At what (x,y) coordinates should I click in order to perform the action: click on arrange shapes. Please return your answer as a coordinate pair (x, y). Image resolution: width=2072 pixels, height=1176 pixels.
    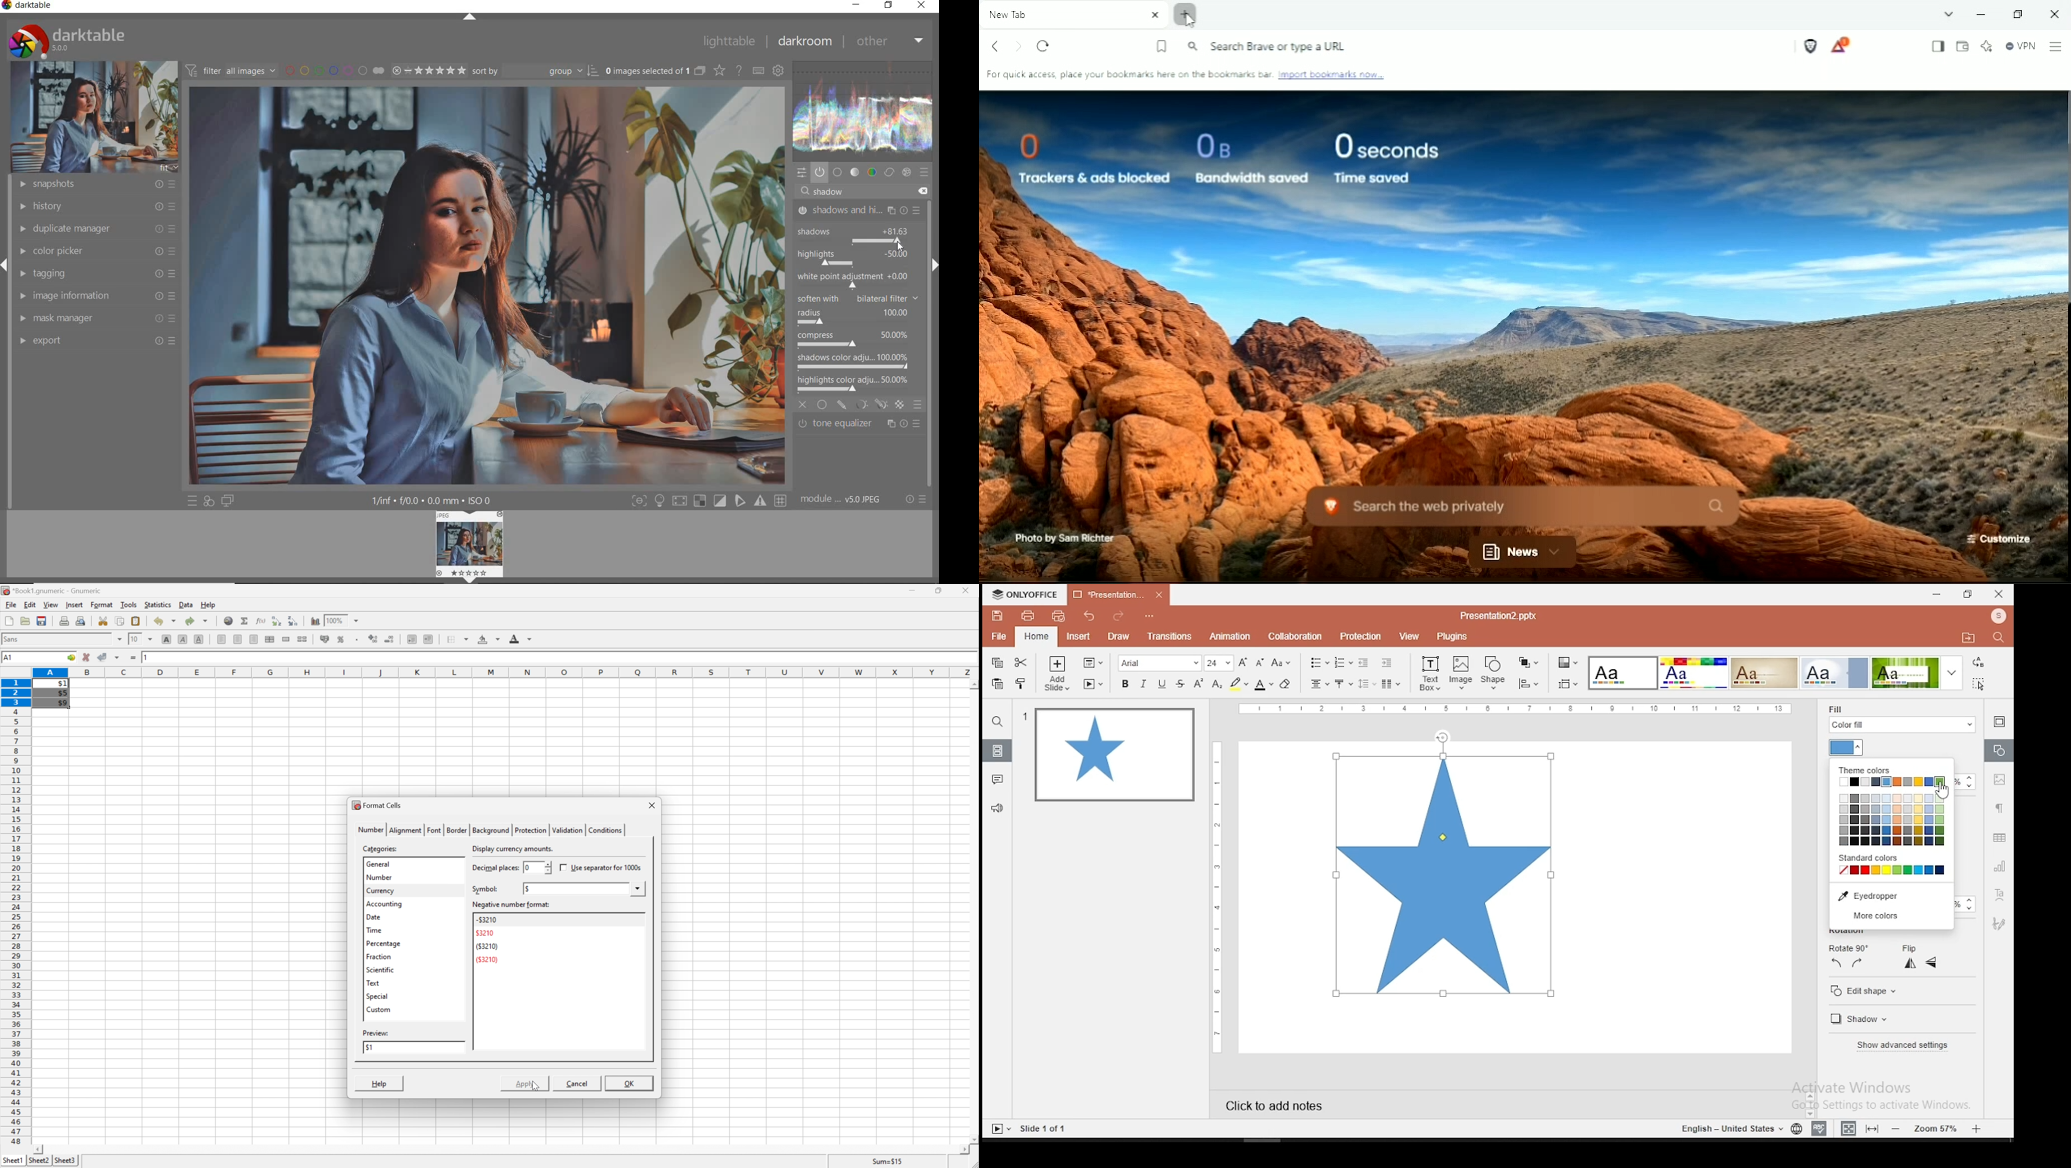
    Looking at the image, I should click on (1527, 663).